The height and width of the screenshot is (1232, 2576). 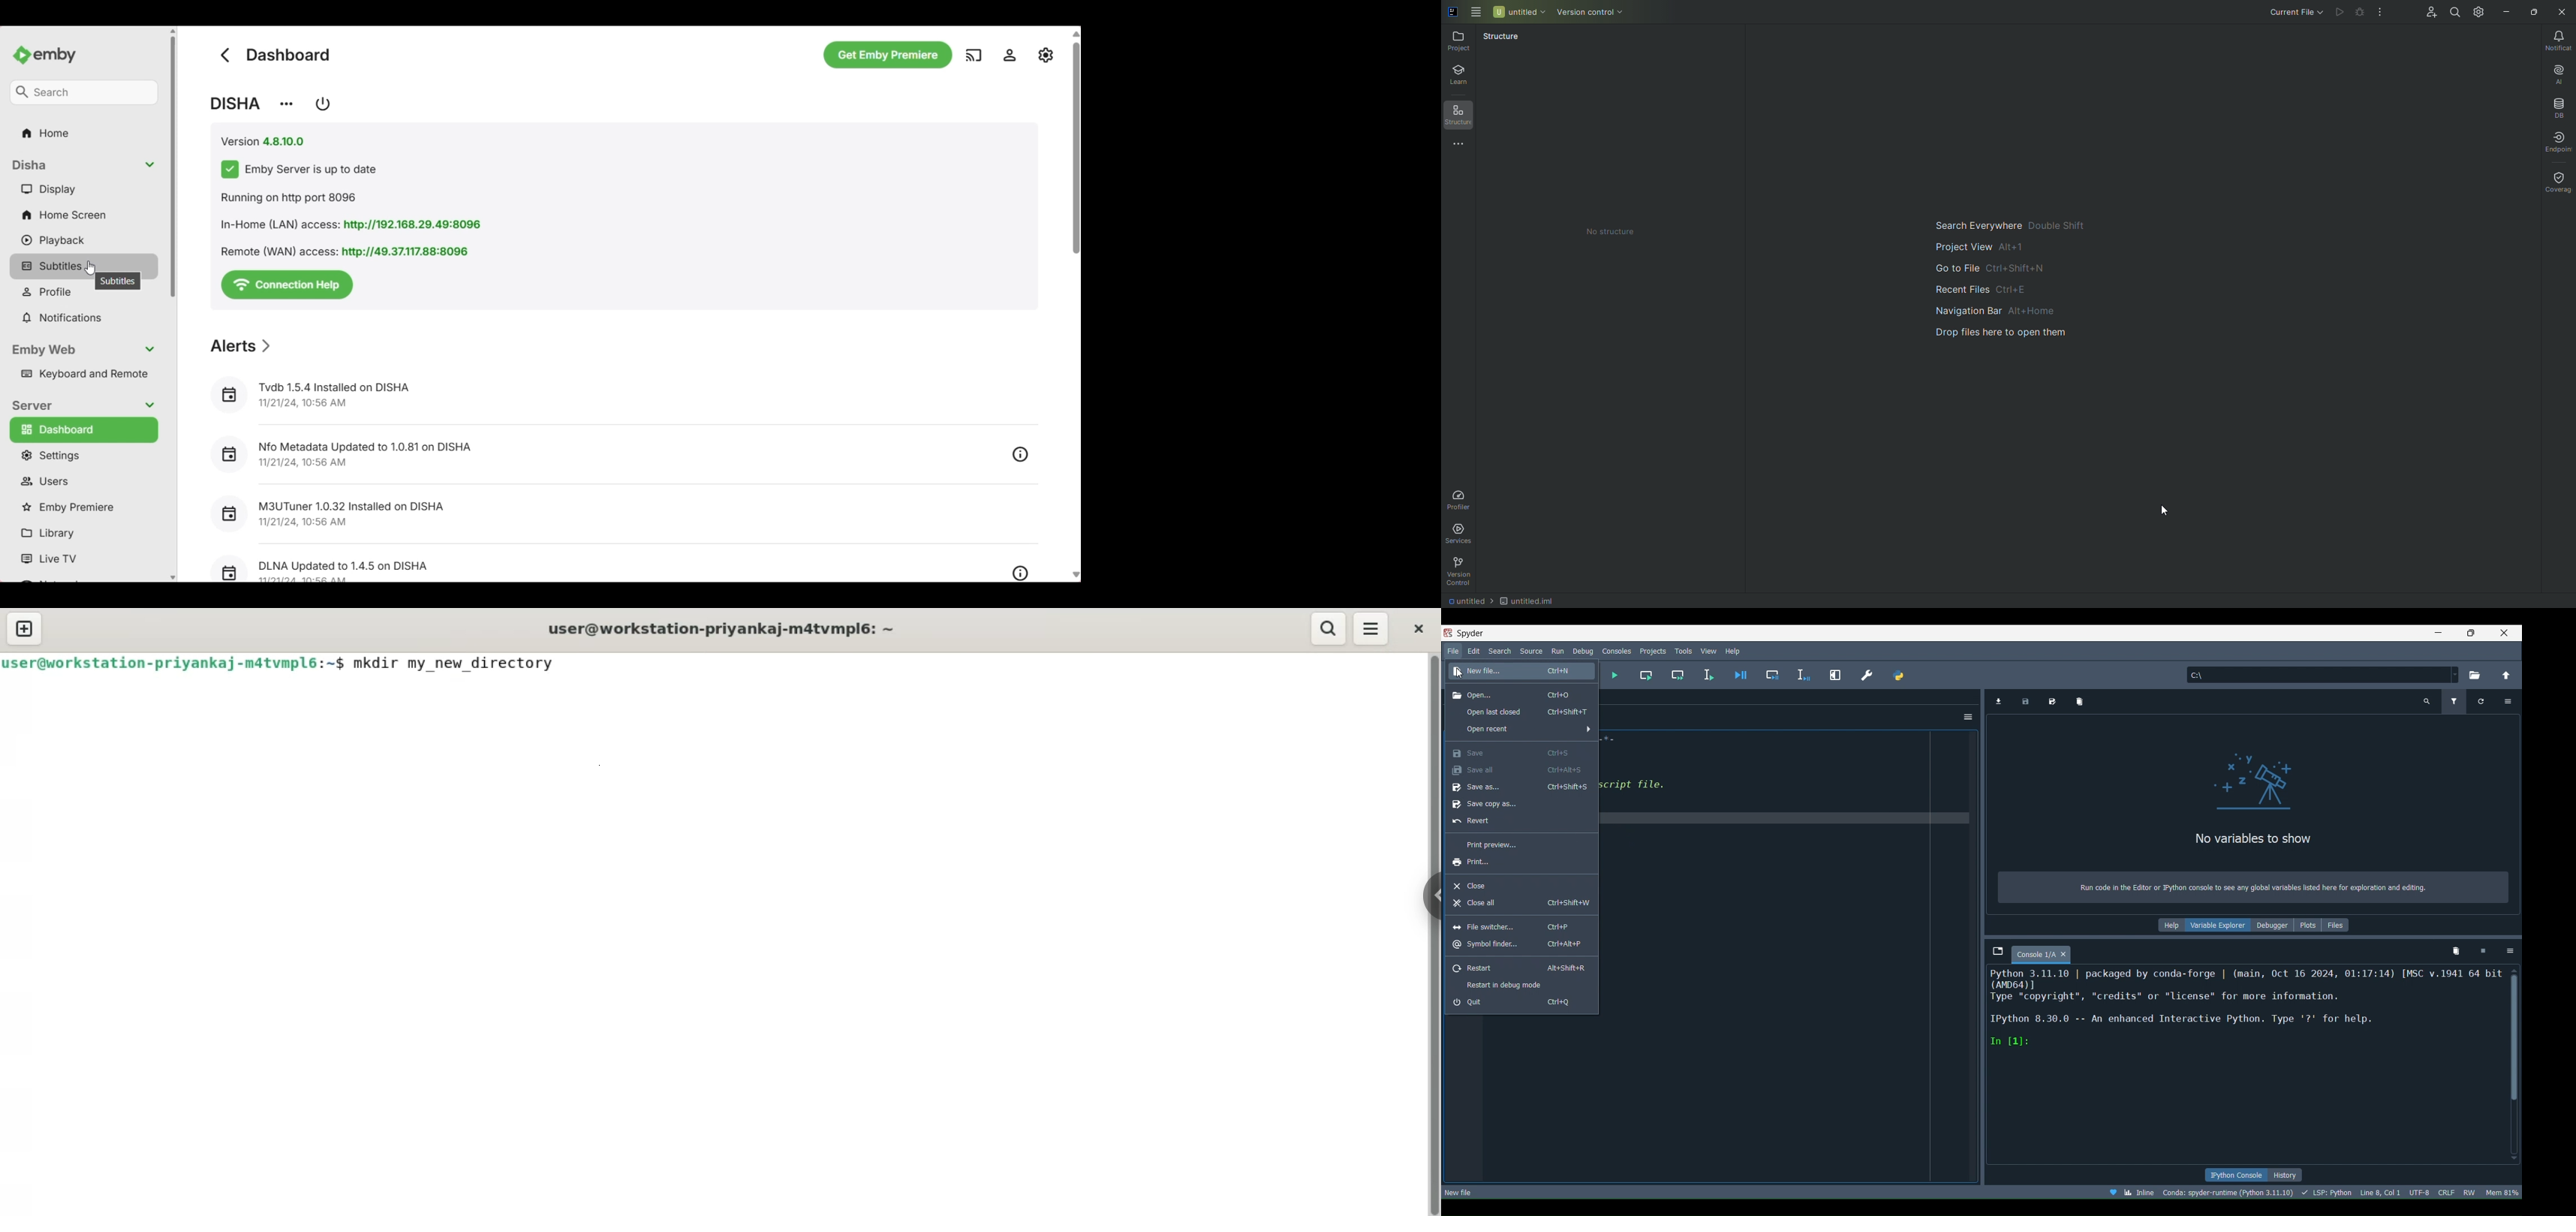 I want to click on Search, so click(x=1499, y=650).